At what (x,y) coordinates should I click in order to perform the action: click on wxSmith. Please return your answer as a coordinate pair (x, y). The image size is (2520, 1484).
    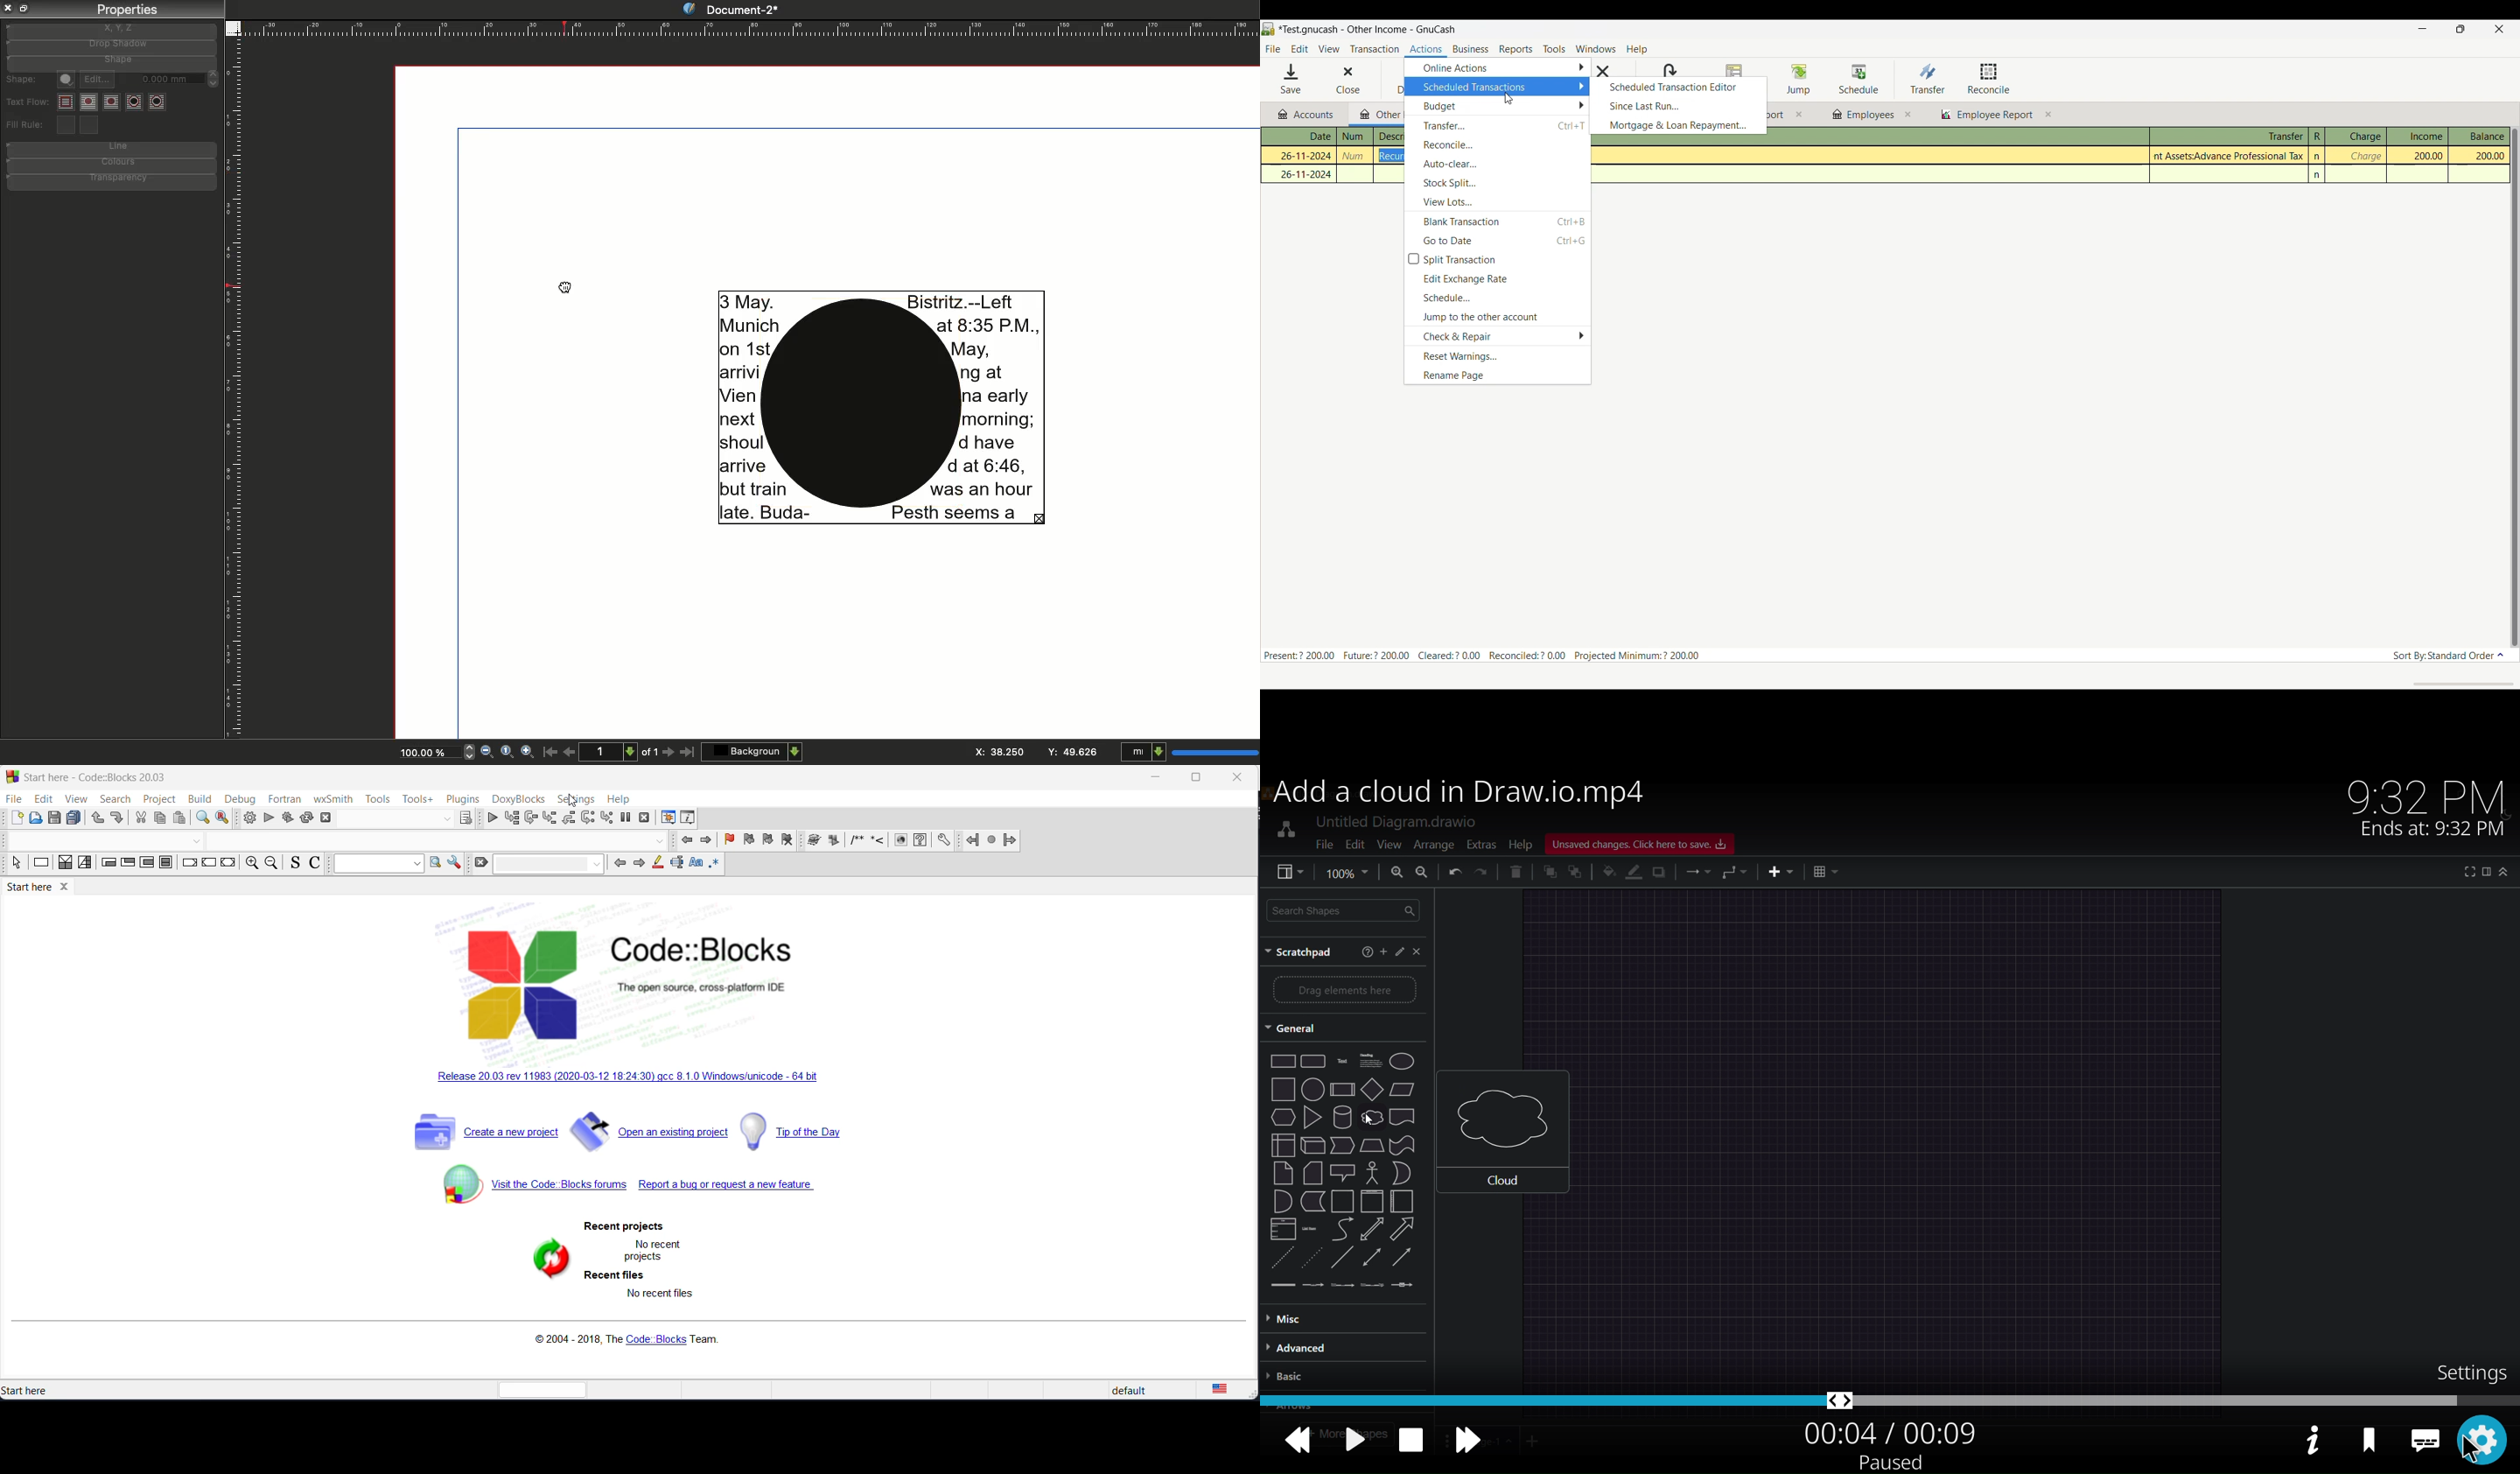
    Looking at the image, I should click on (332, 799).